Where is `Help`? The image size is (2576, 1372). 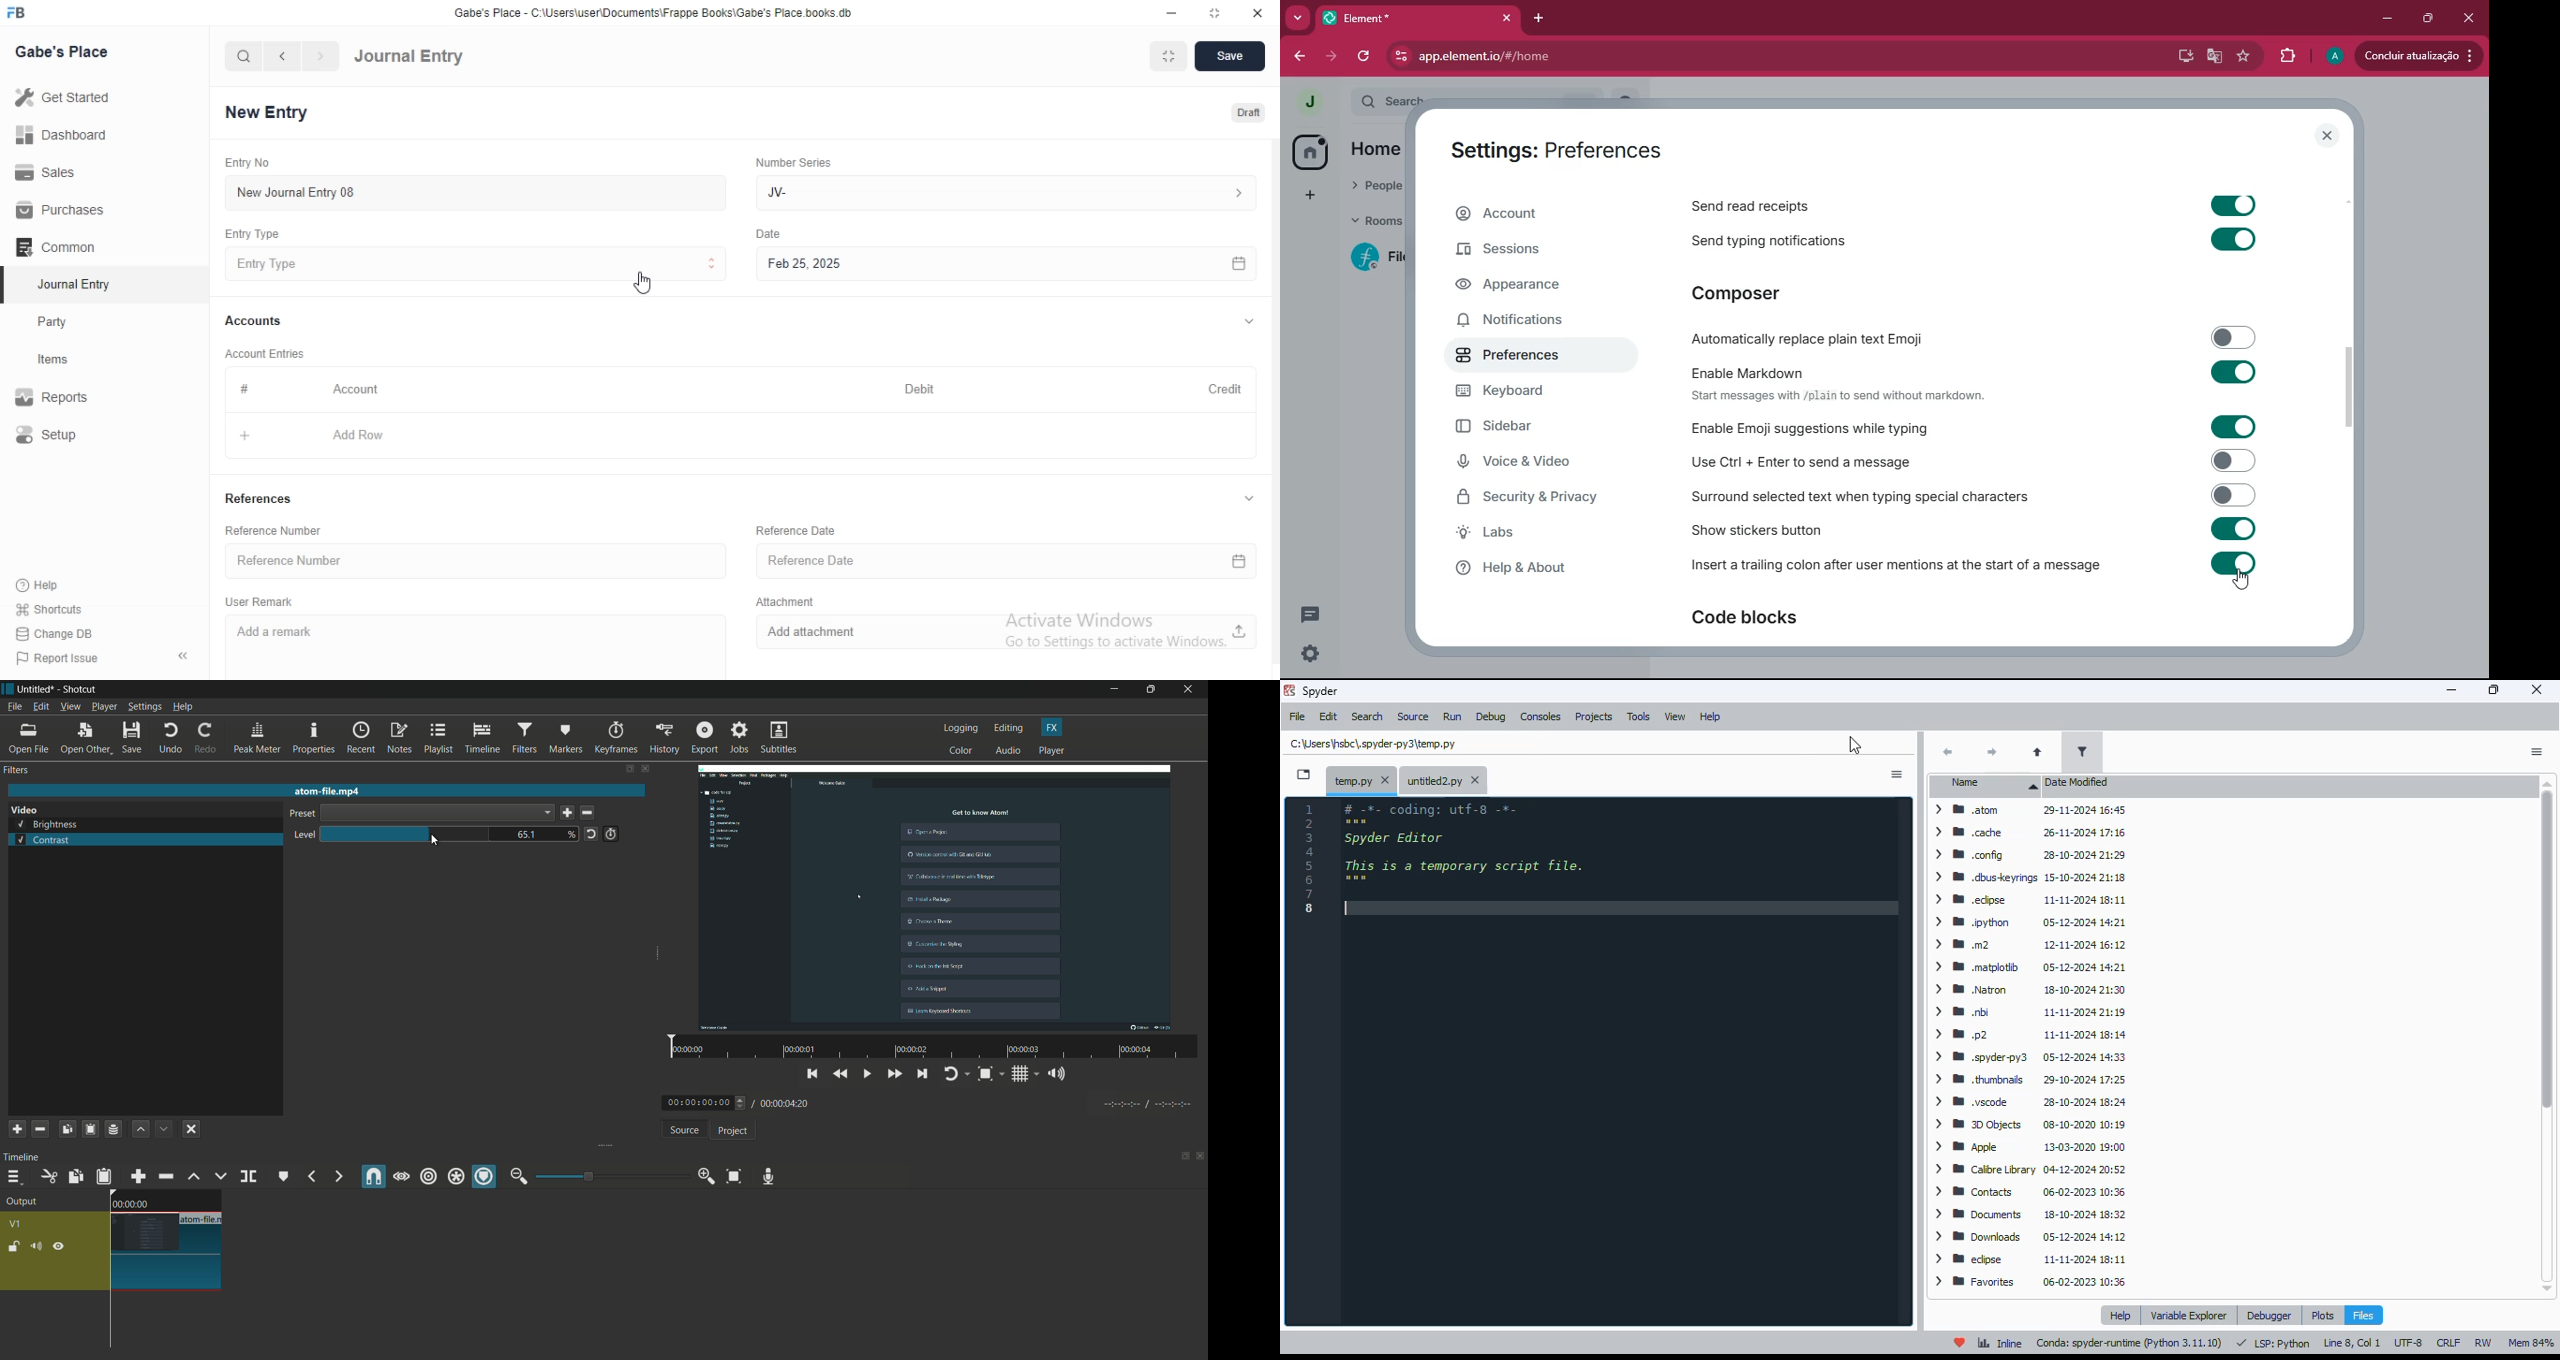
Help is located at coordinates (63, 584).